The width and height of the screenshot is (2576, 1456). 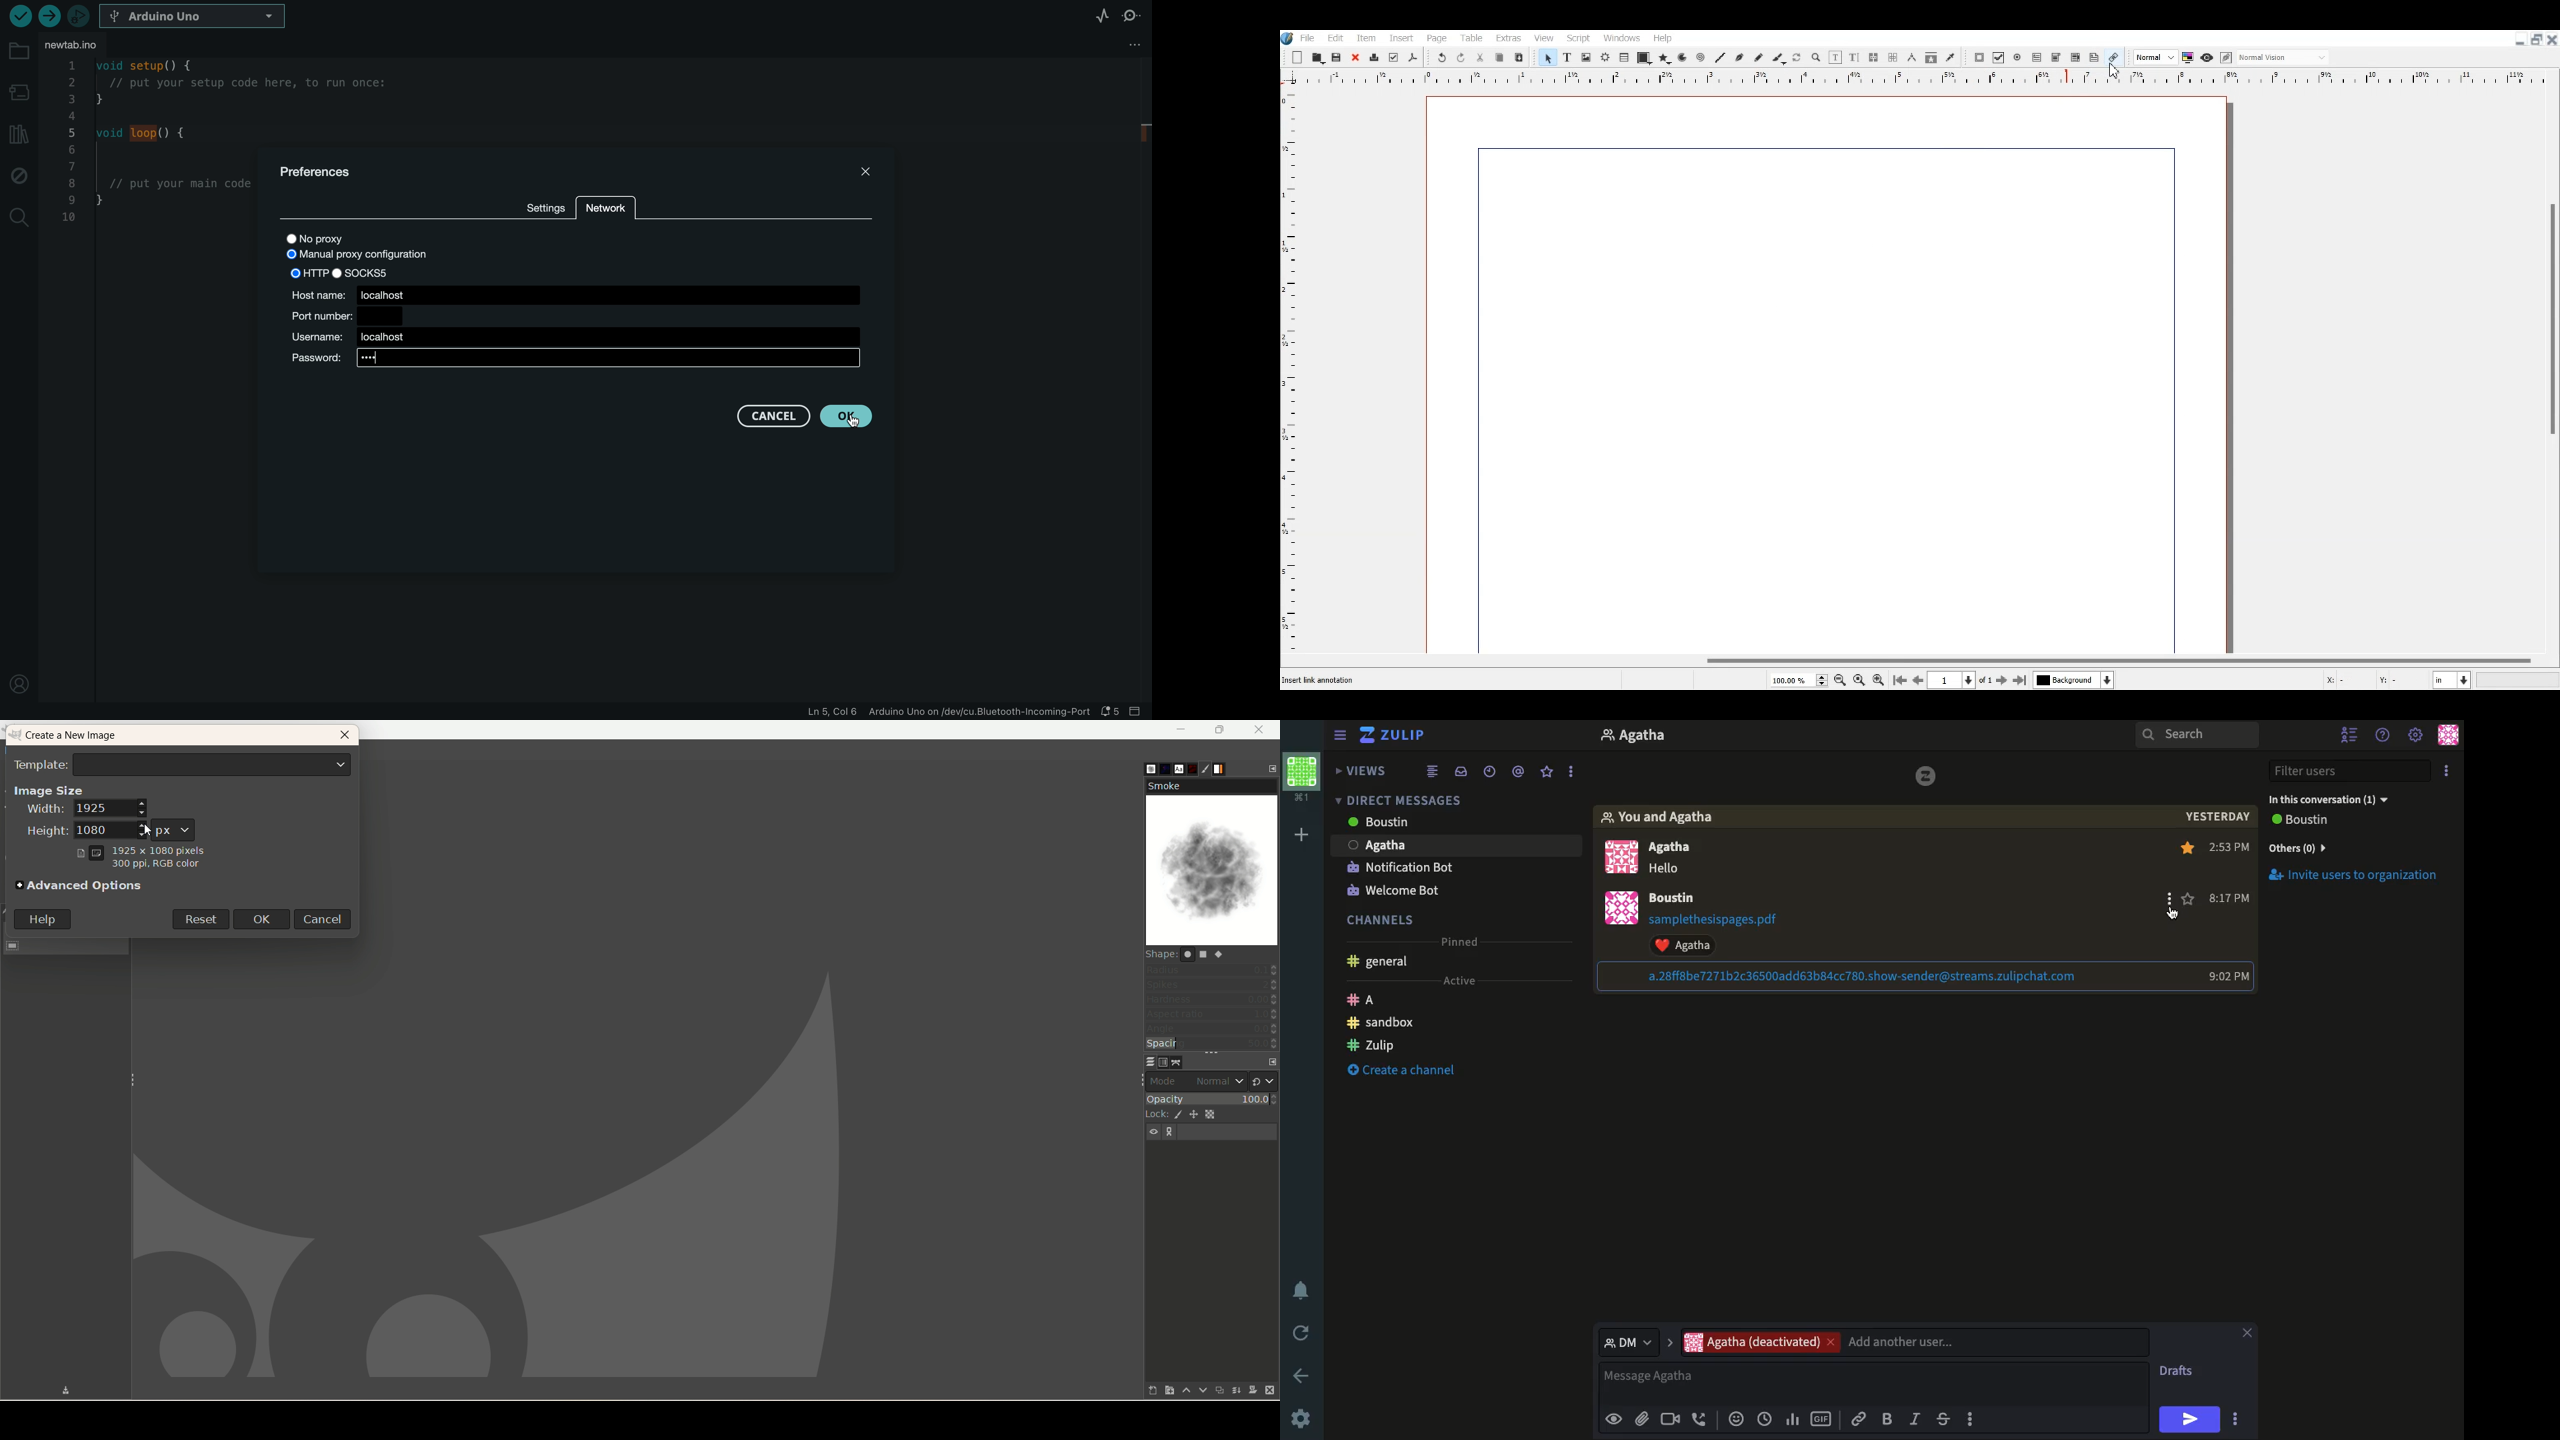 What do you see at coordinates (573, 360) in the screenshot?
I see `password` at bounding box center [573, 360].